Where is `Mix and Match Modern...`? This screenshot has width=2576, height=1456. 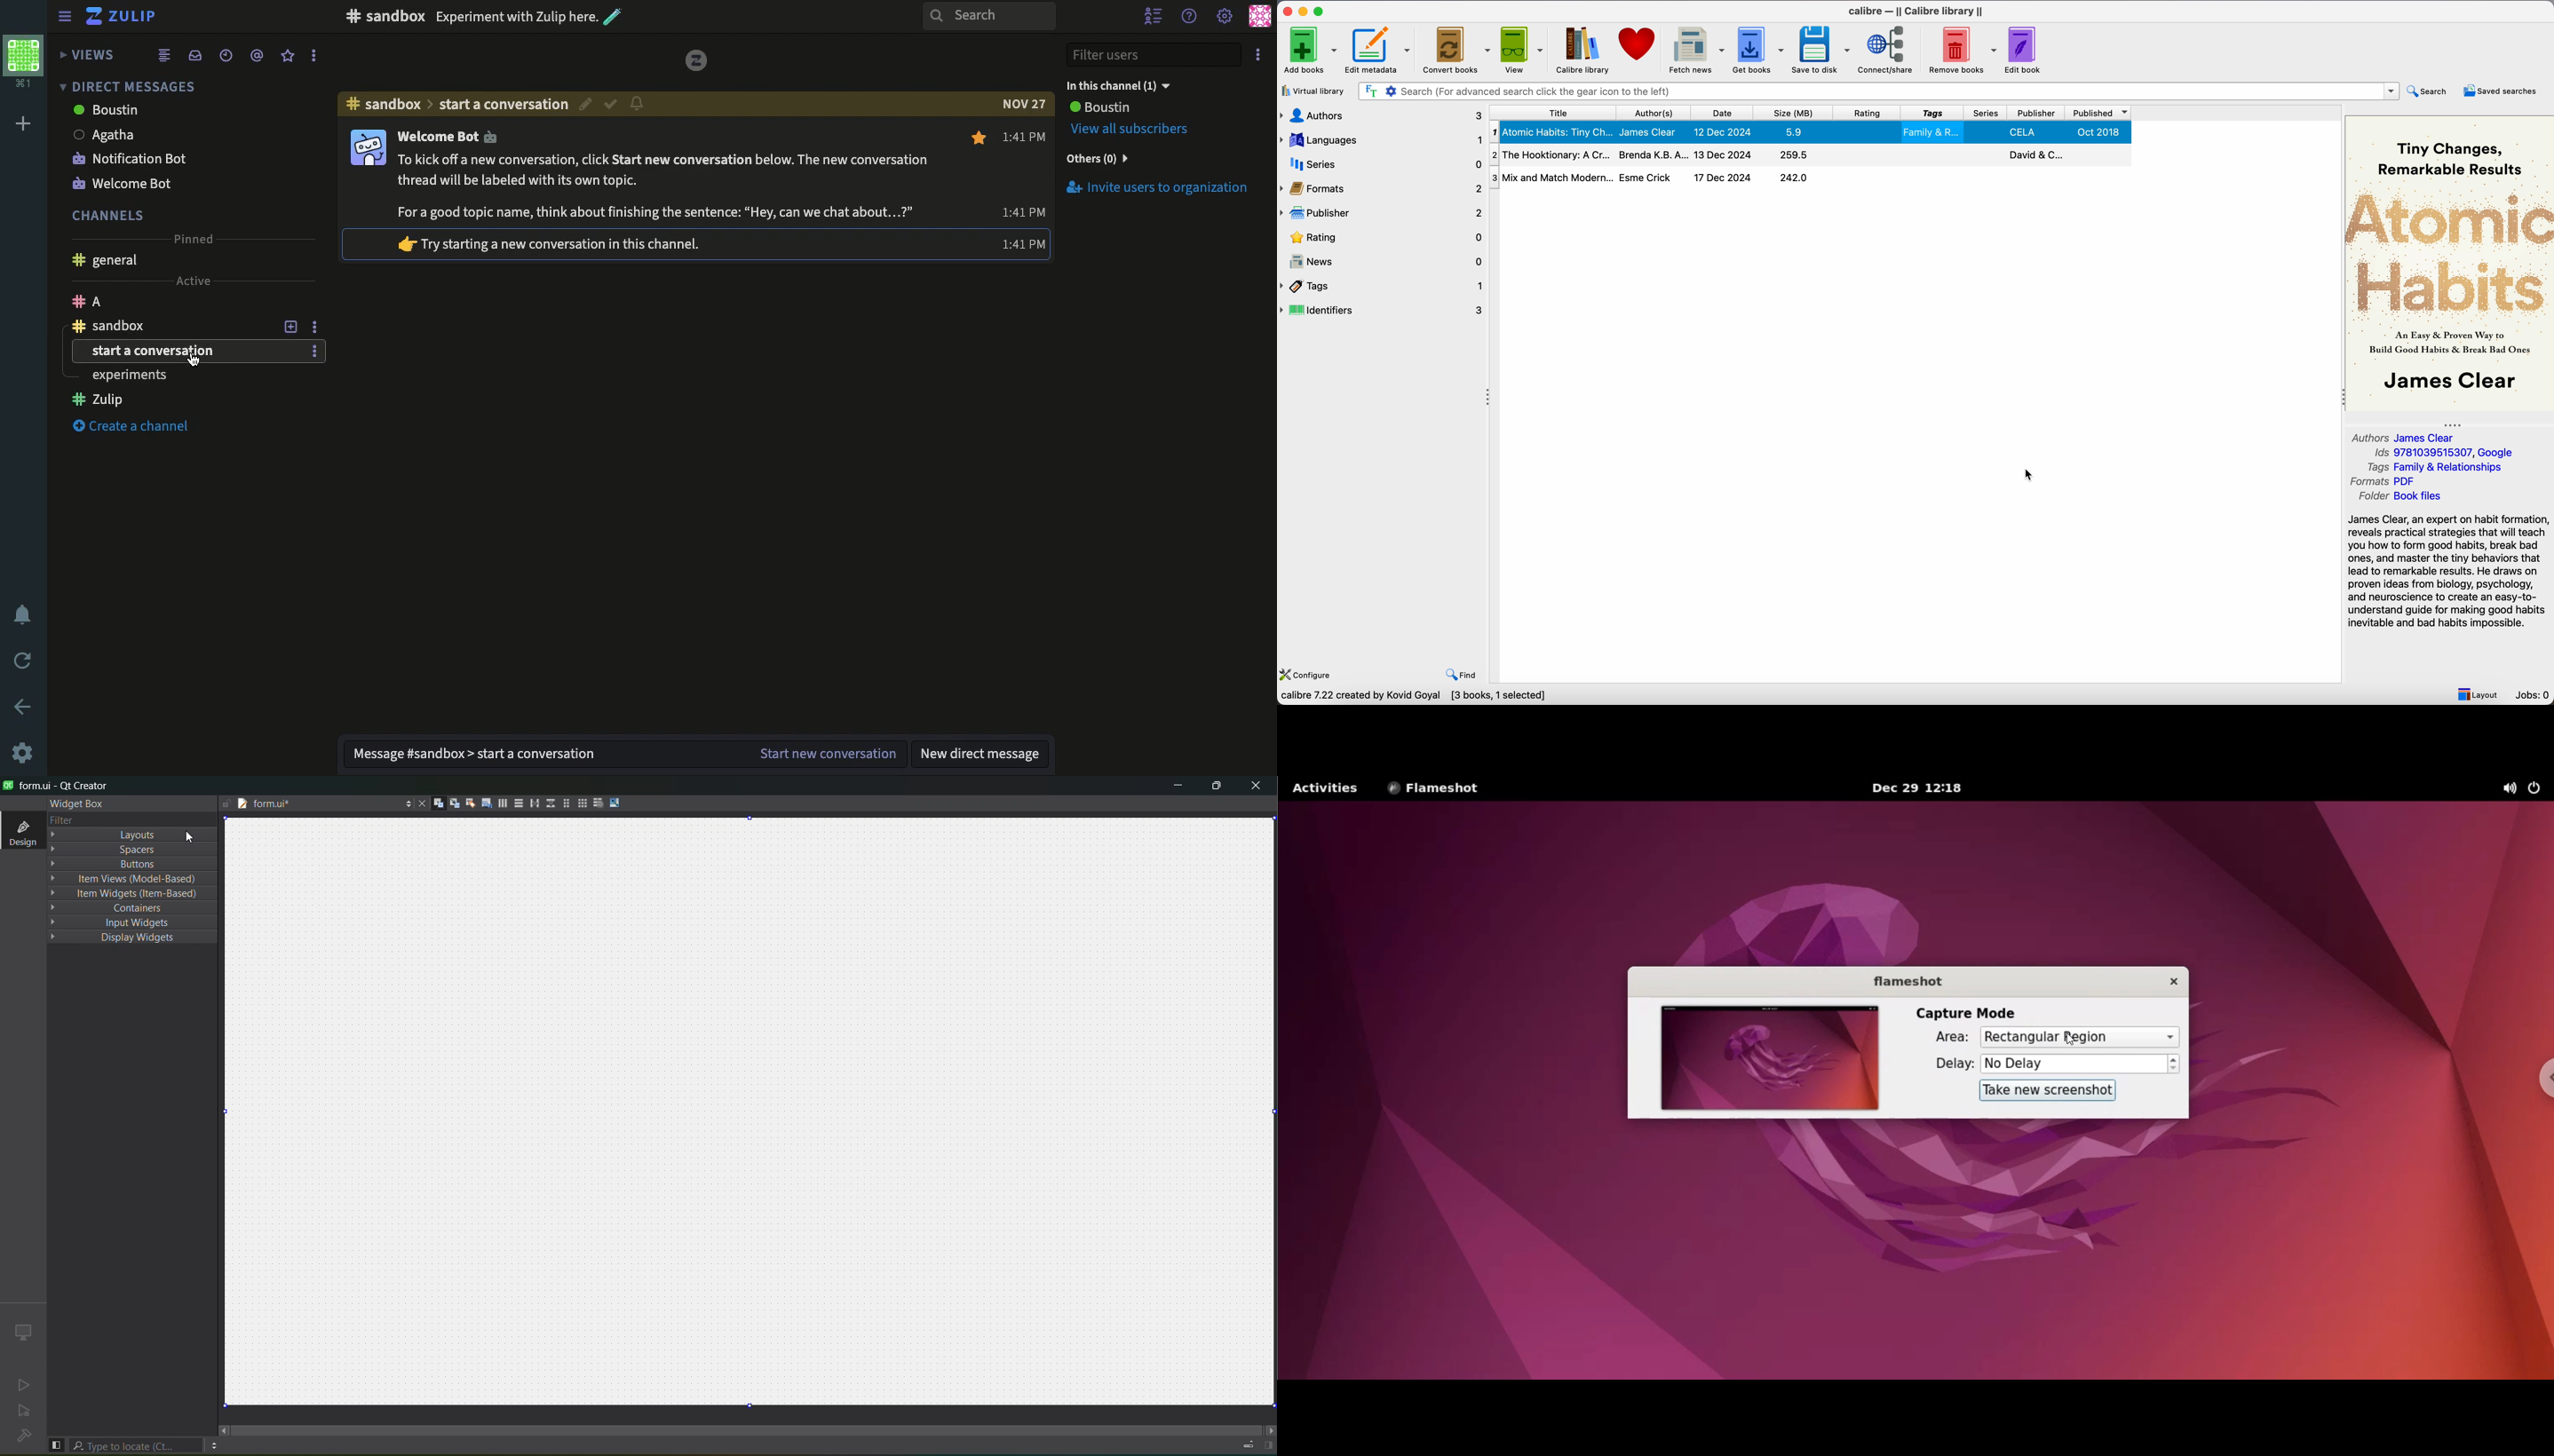 Mix and Match Modern... is located at coordinates (1551, 174).